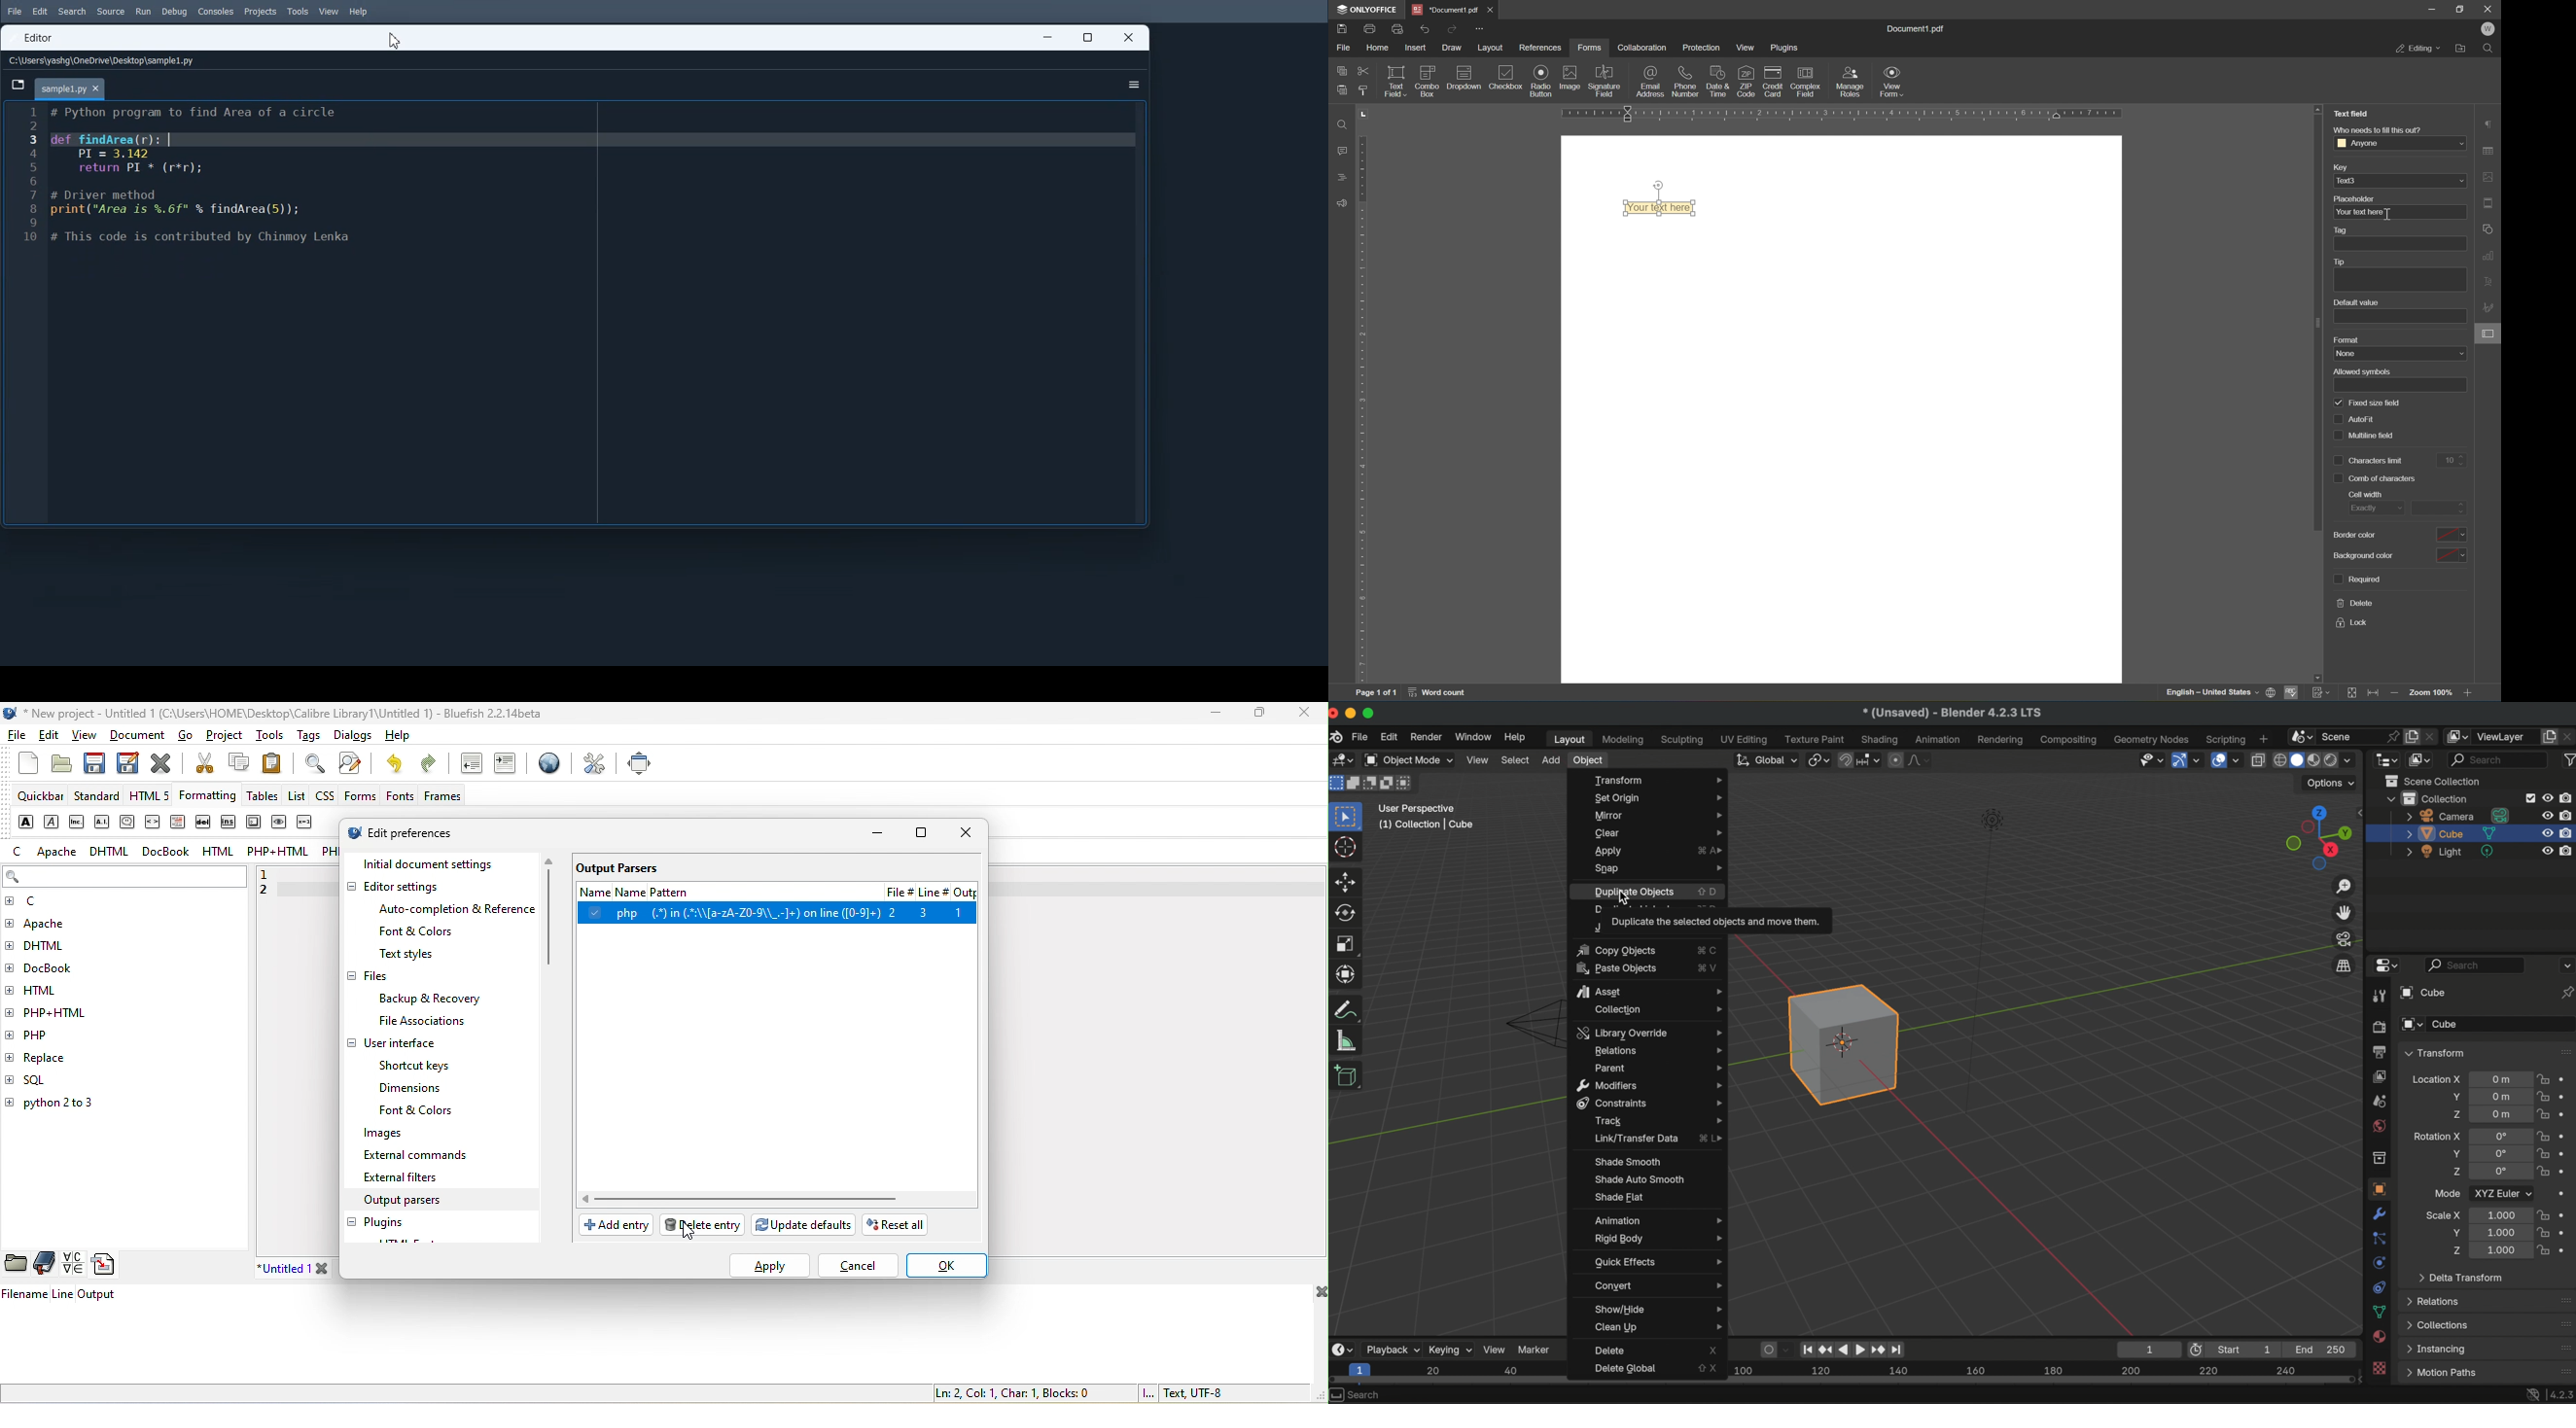 This screenshot has height=1428, width=2576. What do you see at coordinates (1590, 48) in the screenshot?
I see `forms` at bounding box center [1590, 48].